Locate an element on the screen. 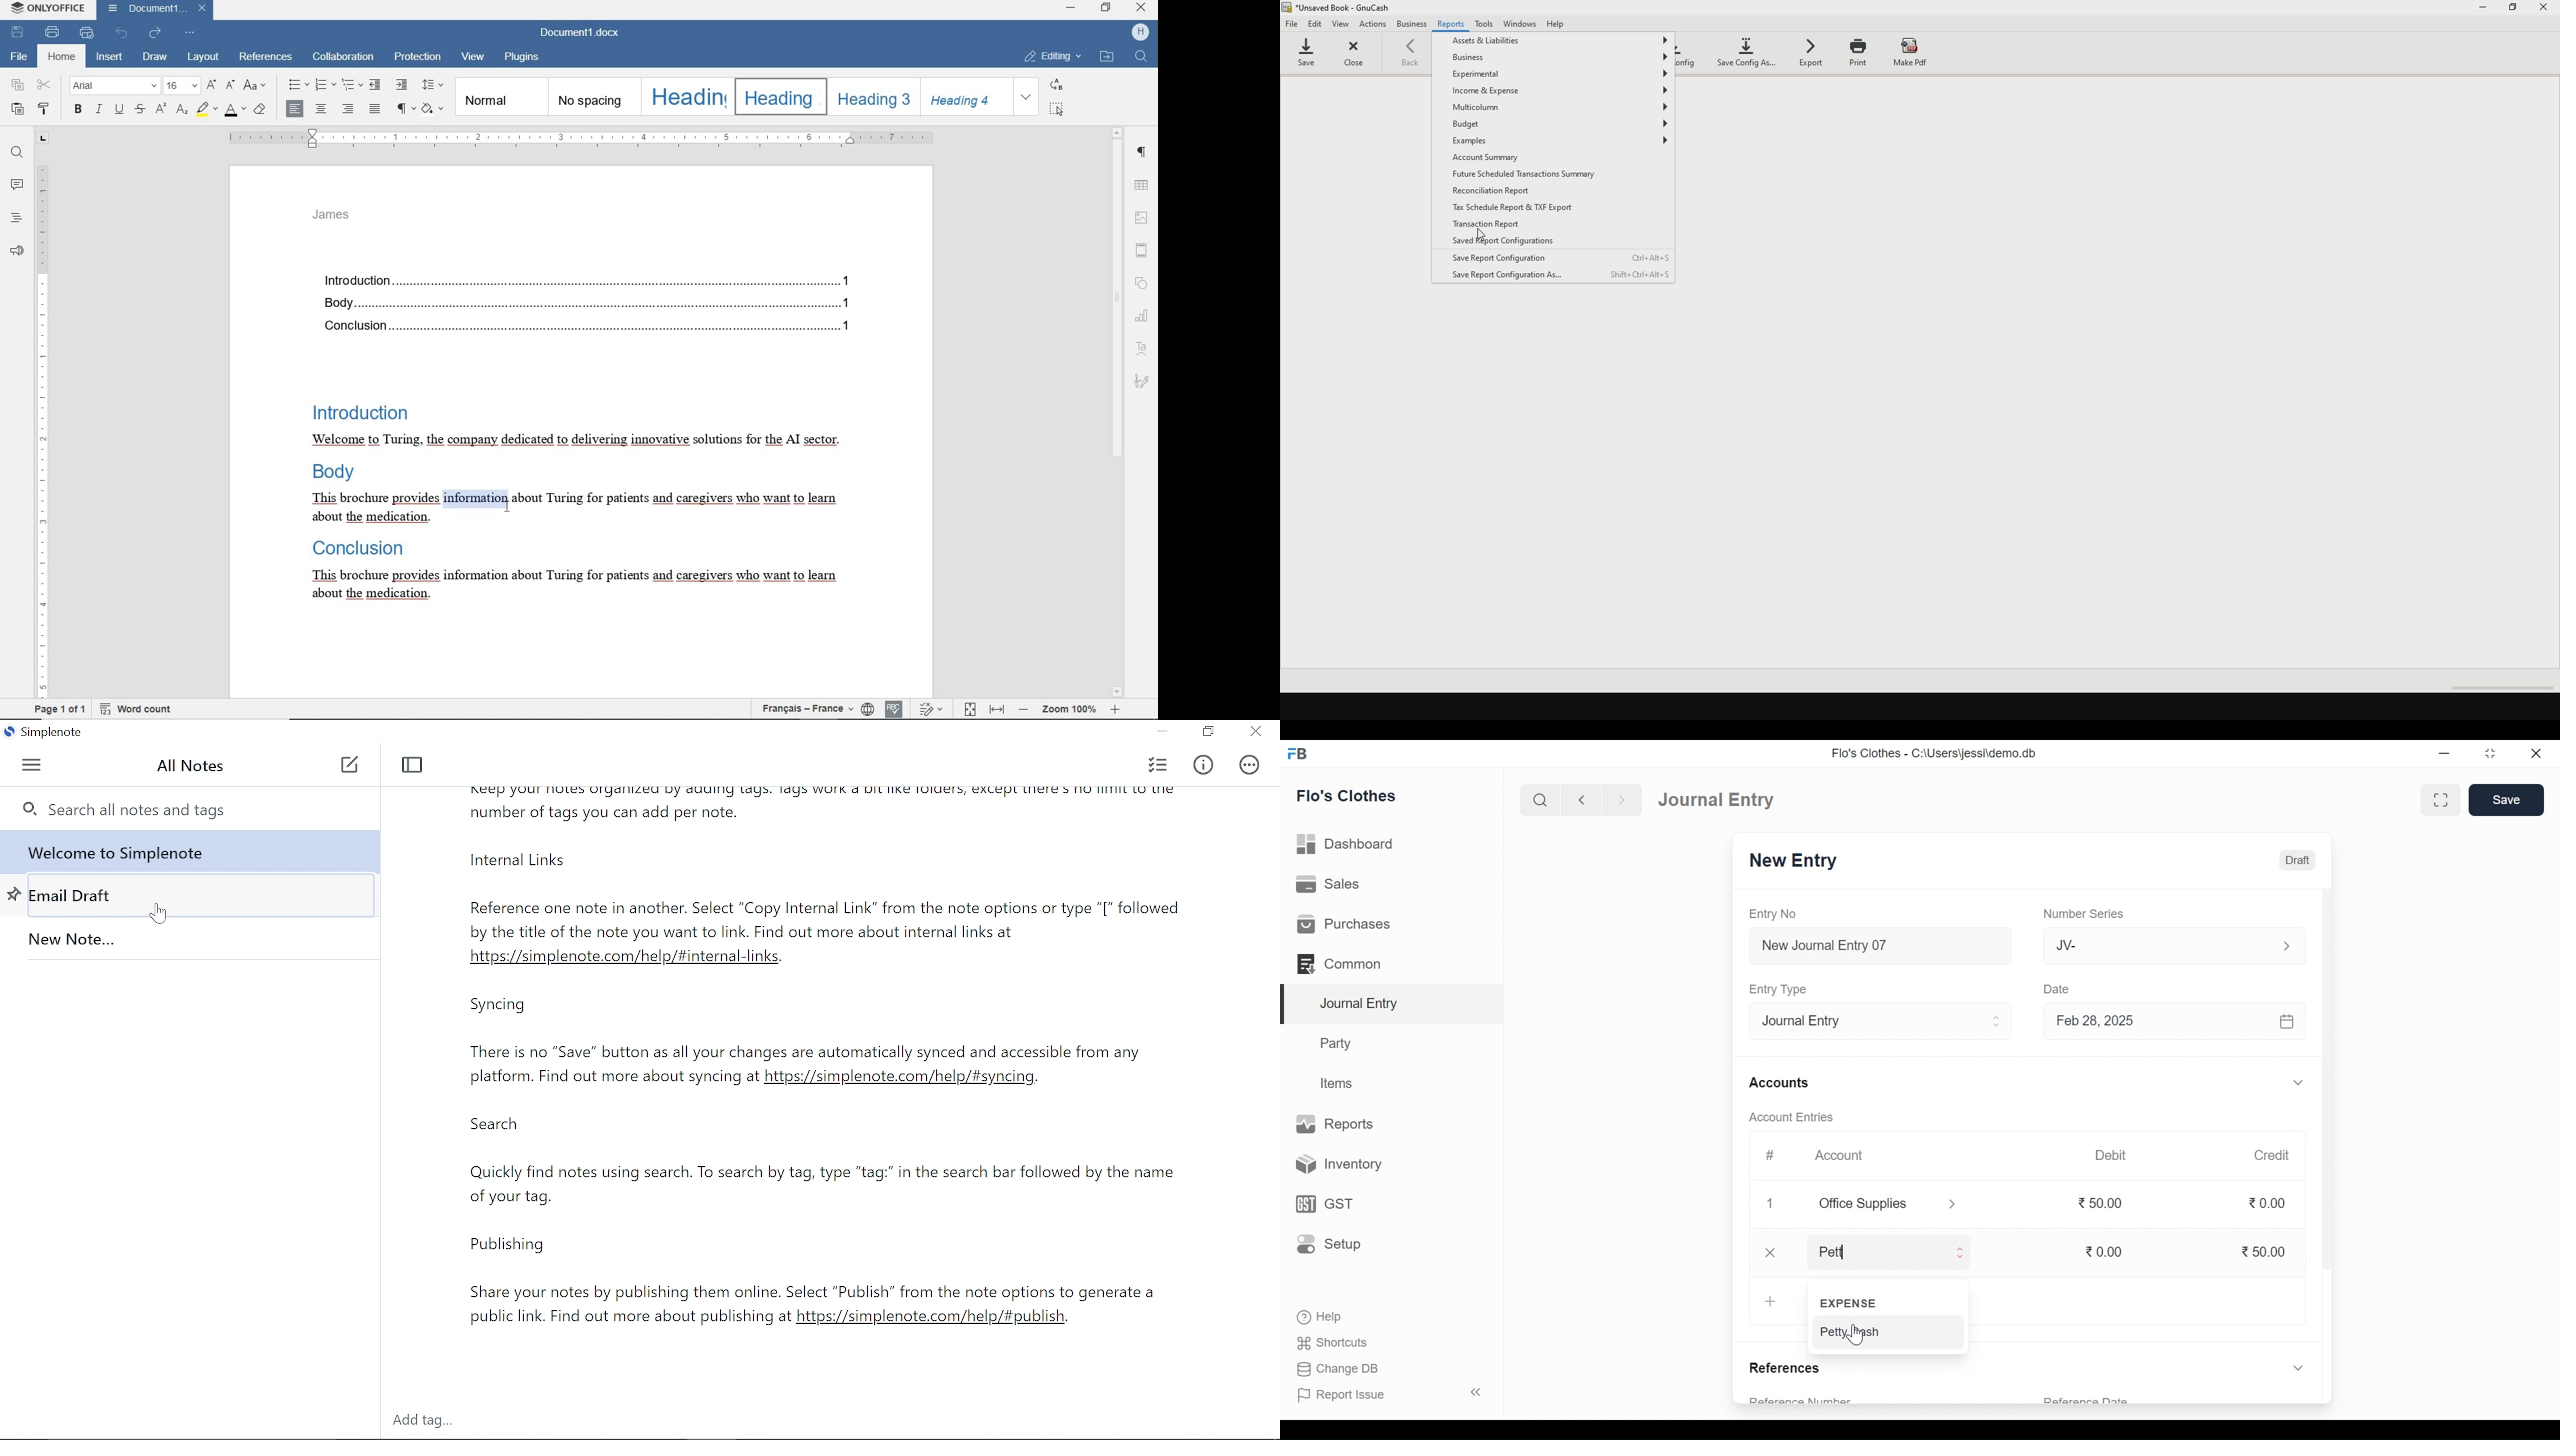  EXPENSE is located at coordinates (1850, 1303).